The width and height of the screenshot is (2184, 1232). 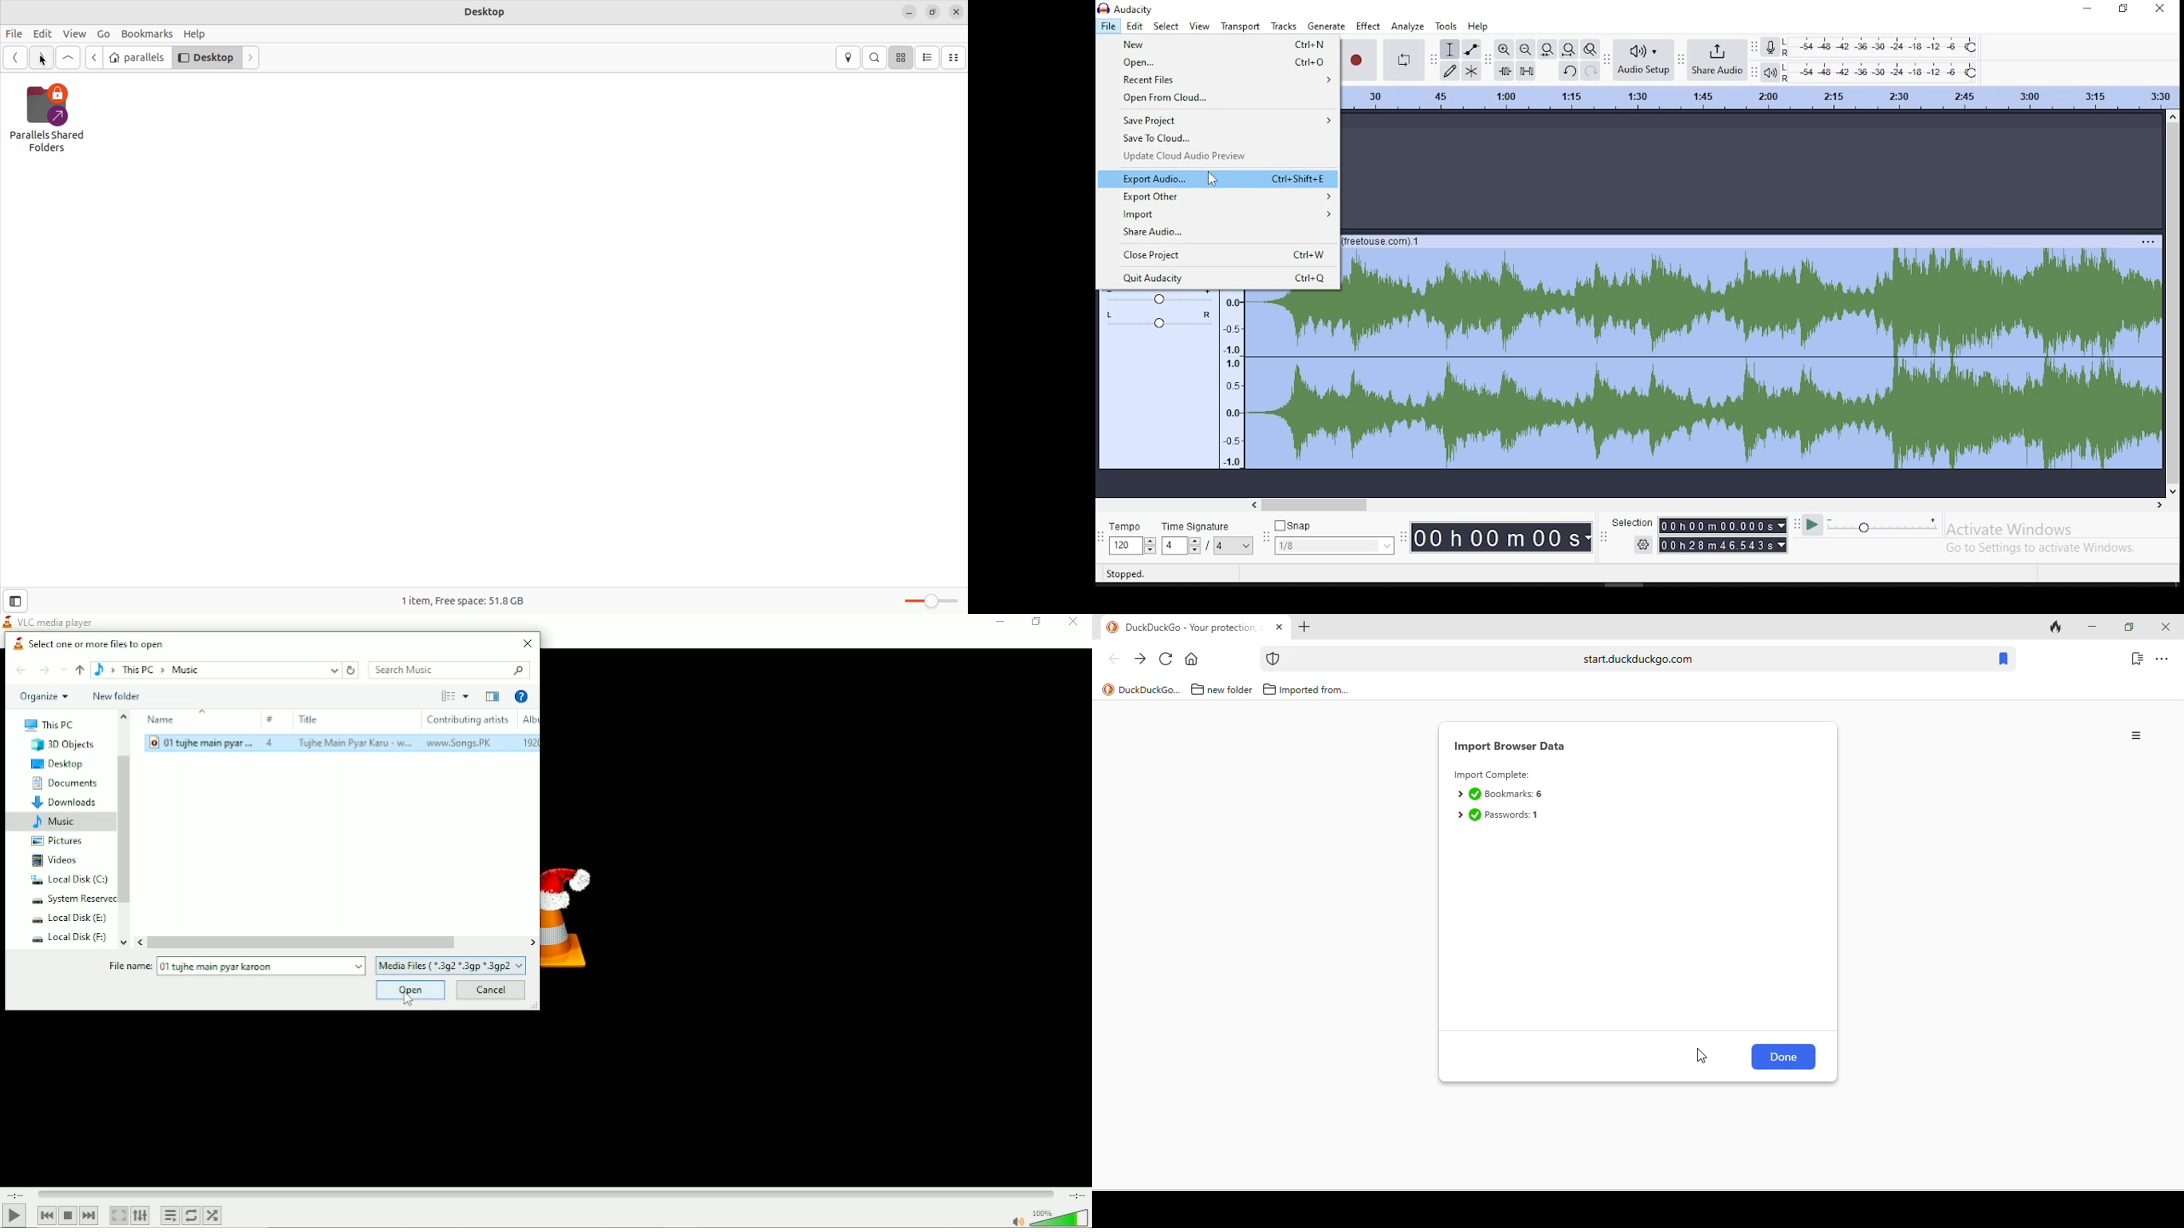 What do you see at coordinates (1590, 49) in the screenshot?
I see `zoom toggle` at bounding box center [1590, 49].